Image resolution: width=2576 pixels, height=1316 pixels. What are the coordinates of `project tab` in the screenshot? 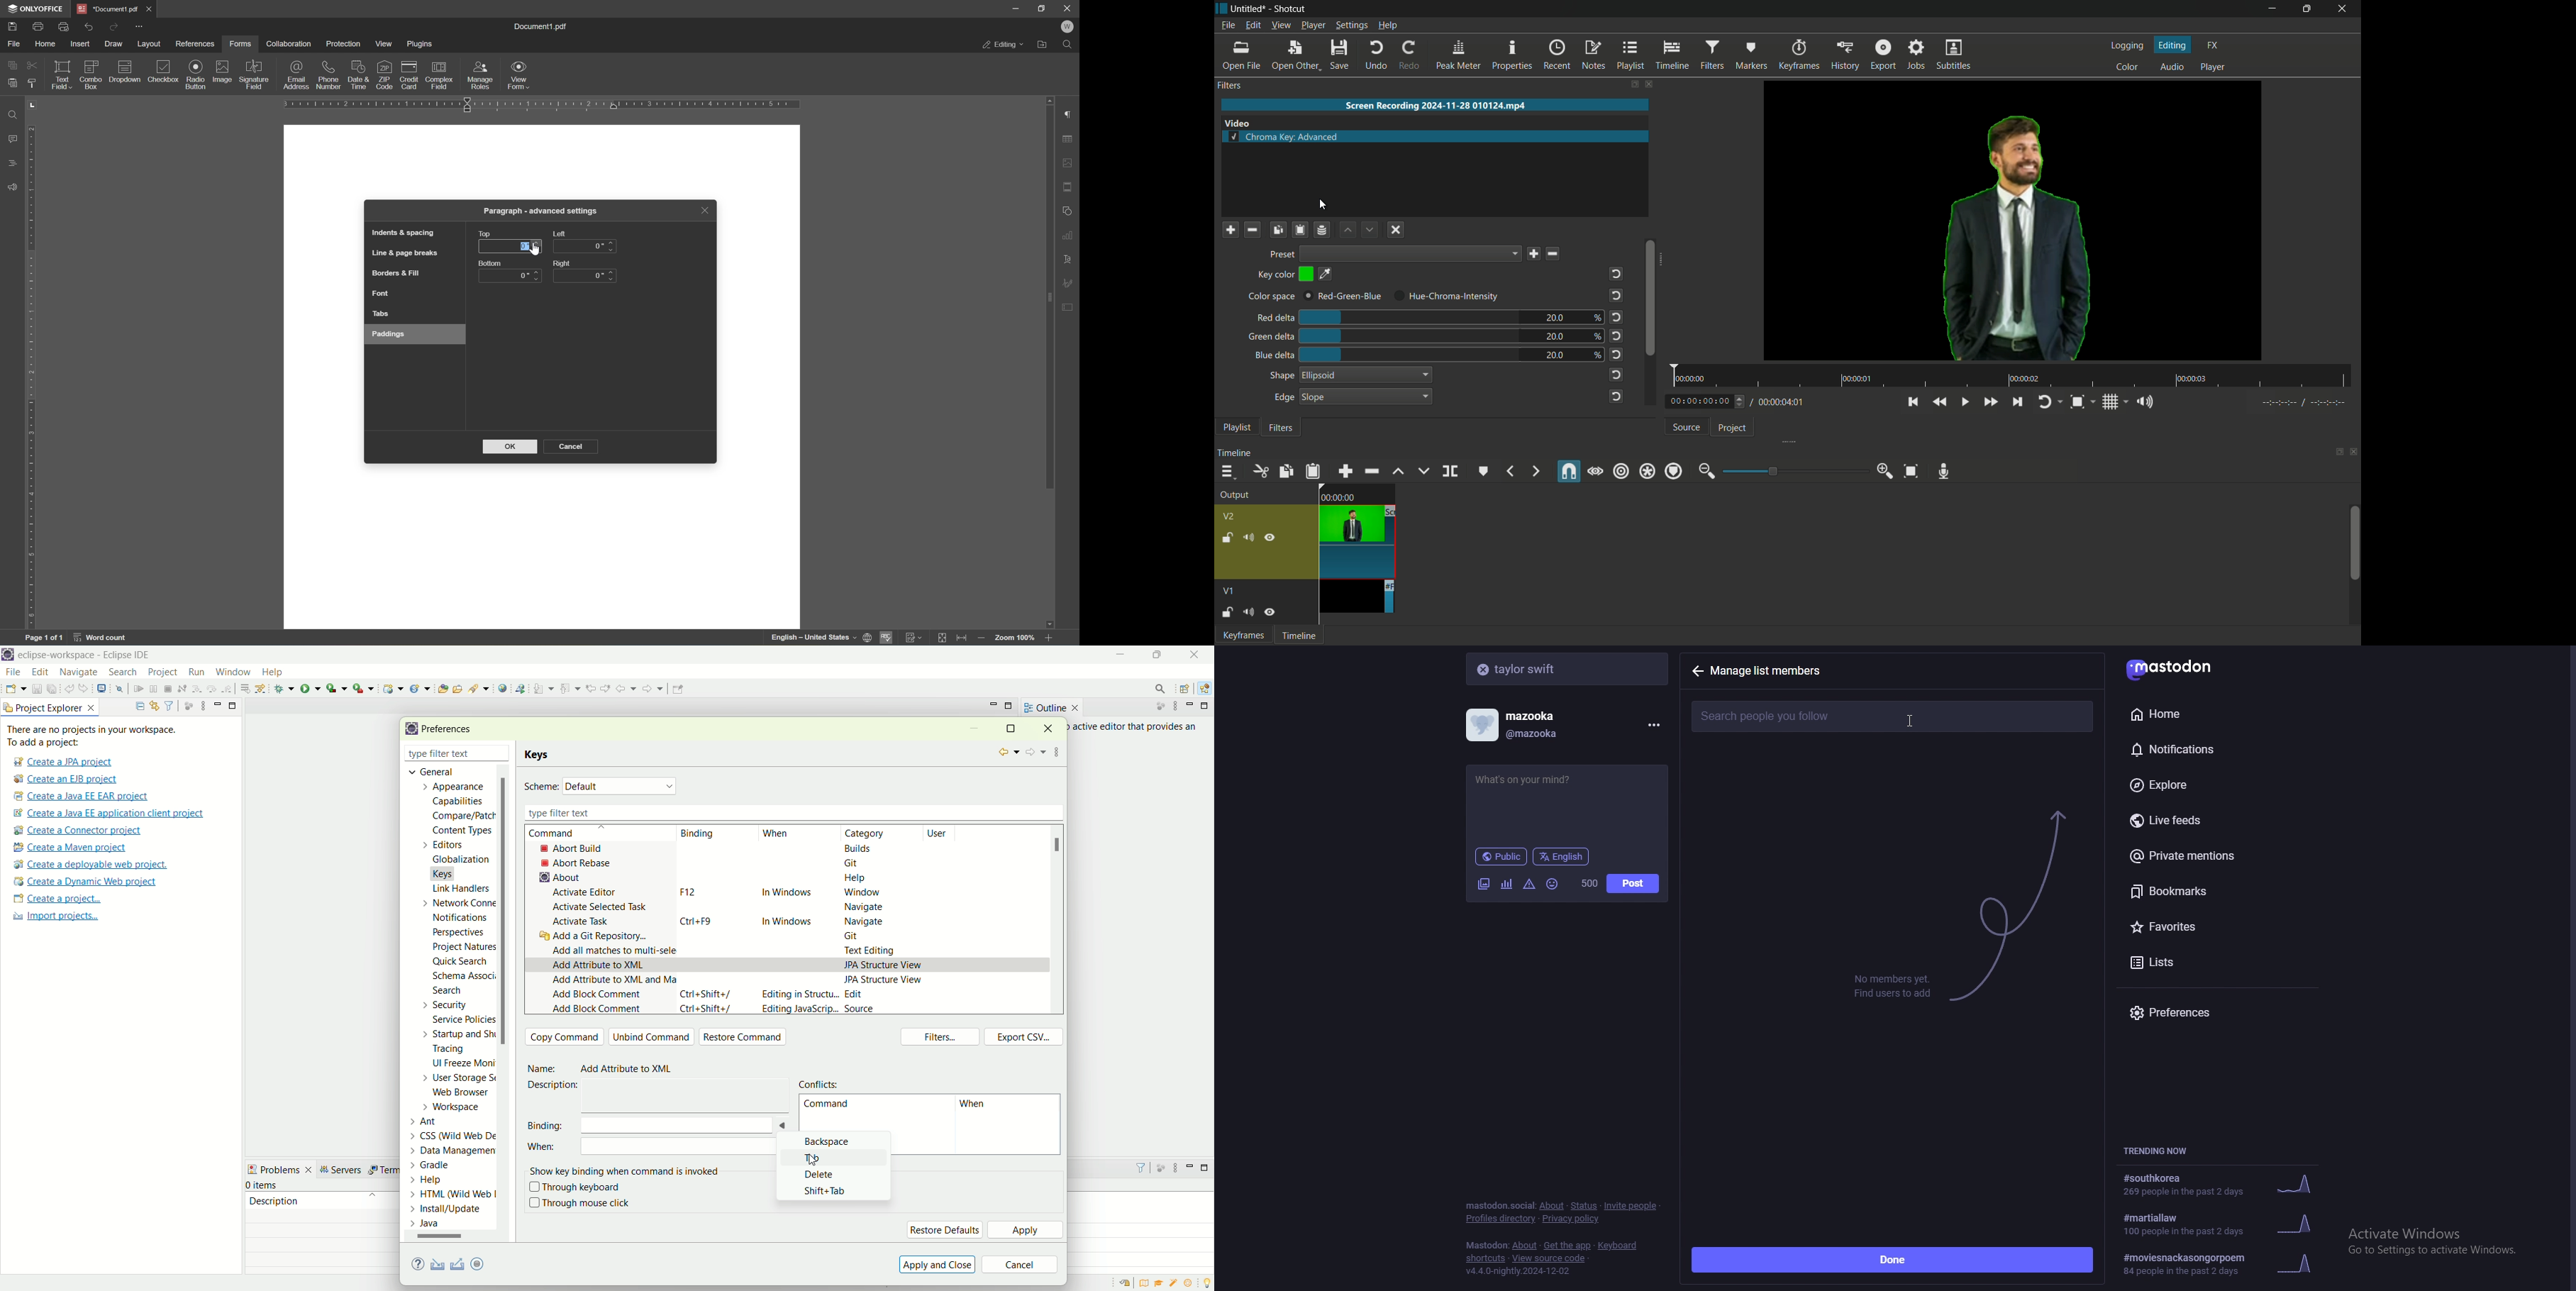 It's located at (1733, 429).